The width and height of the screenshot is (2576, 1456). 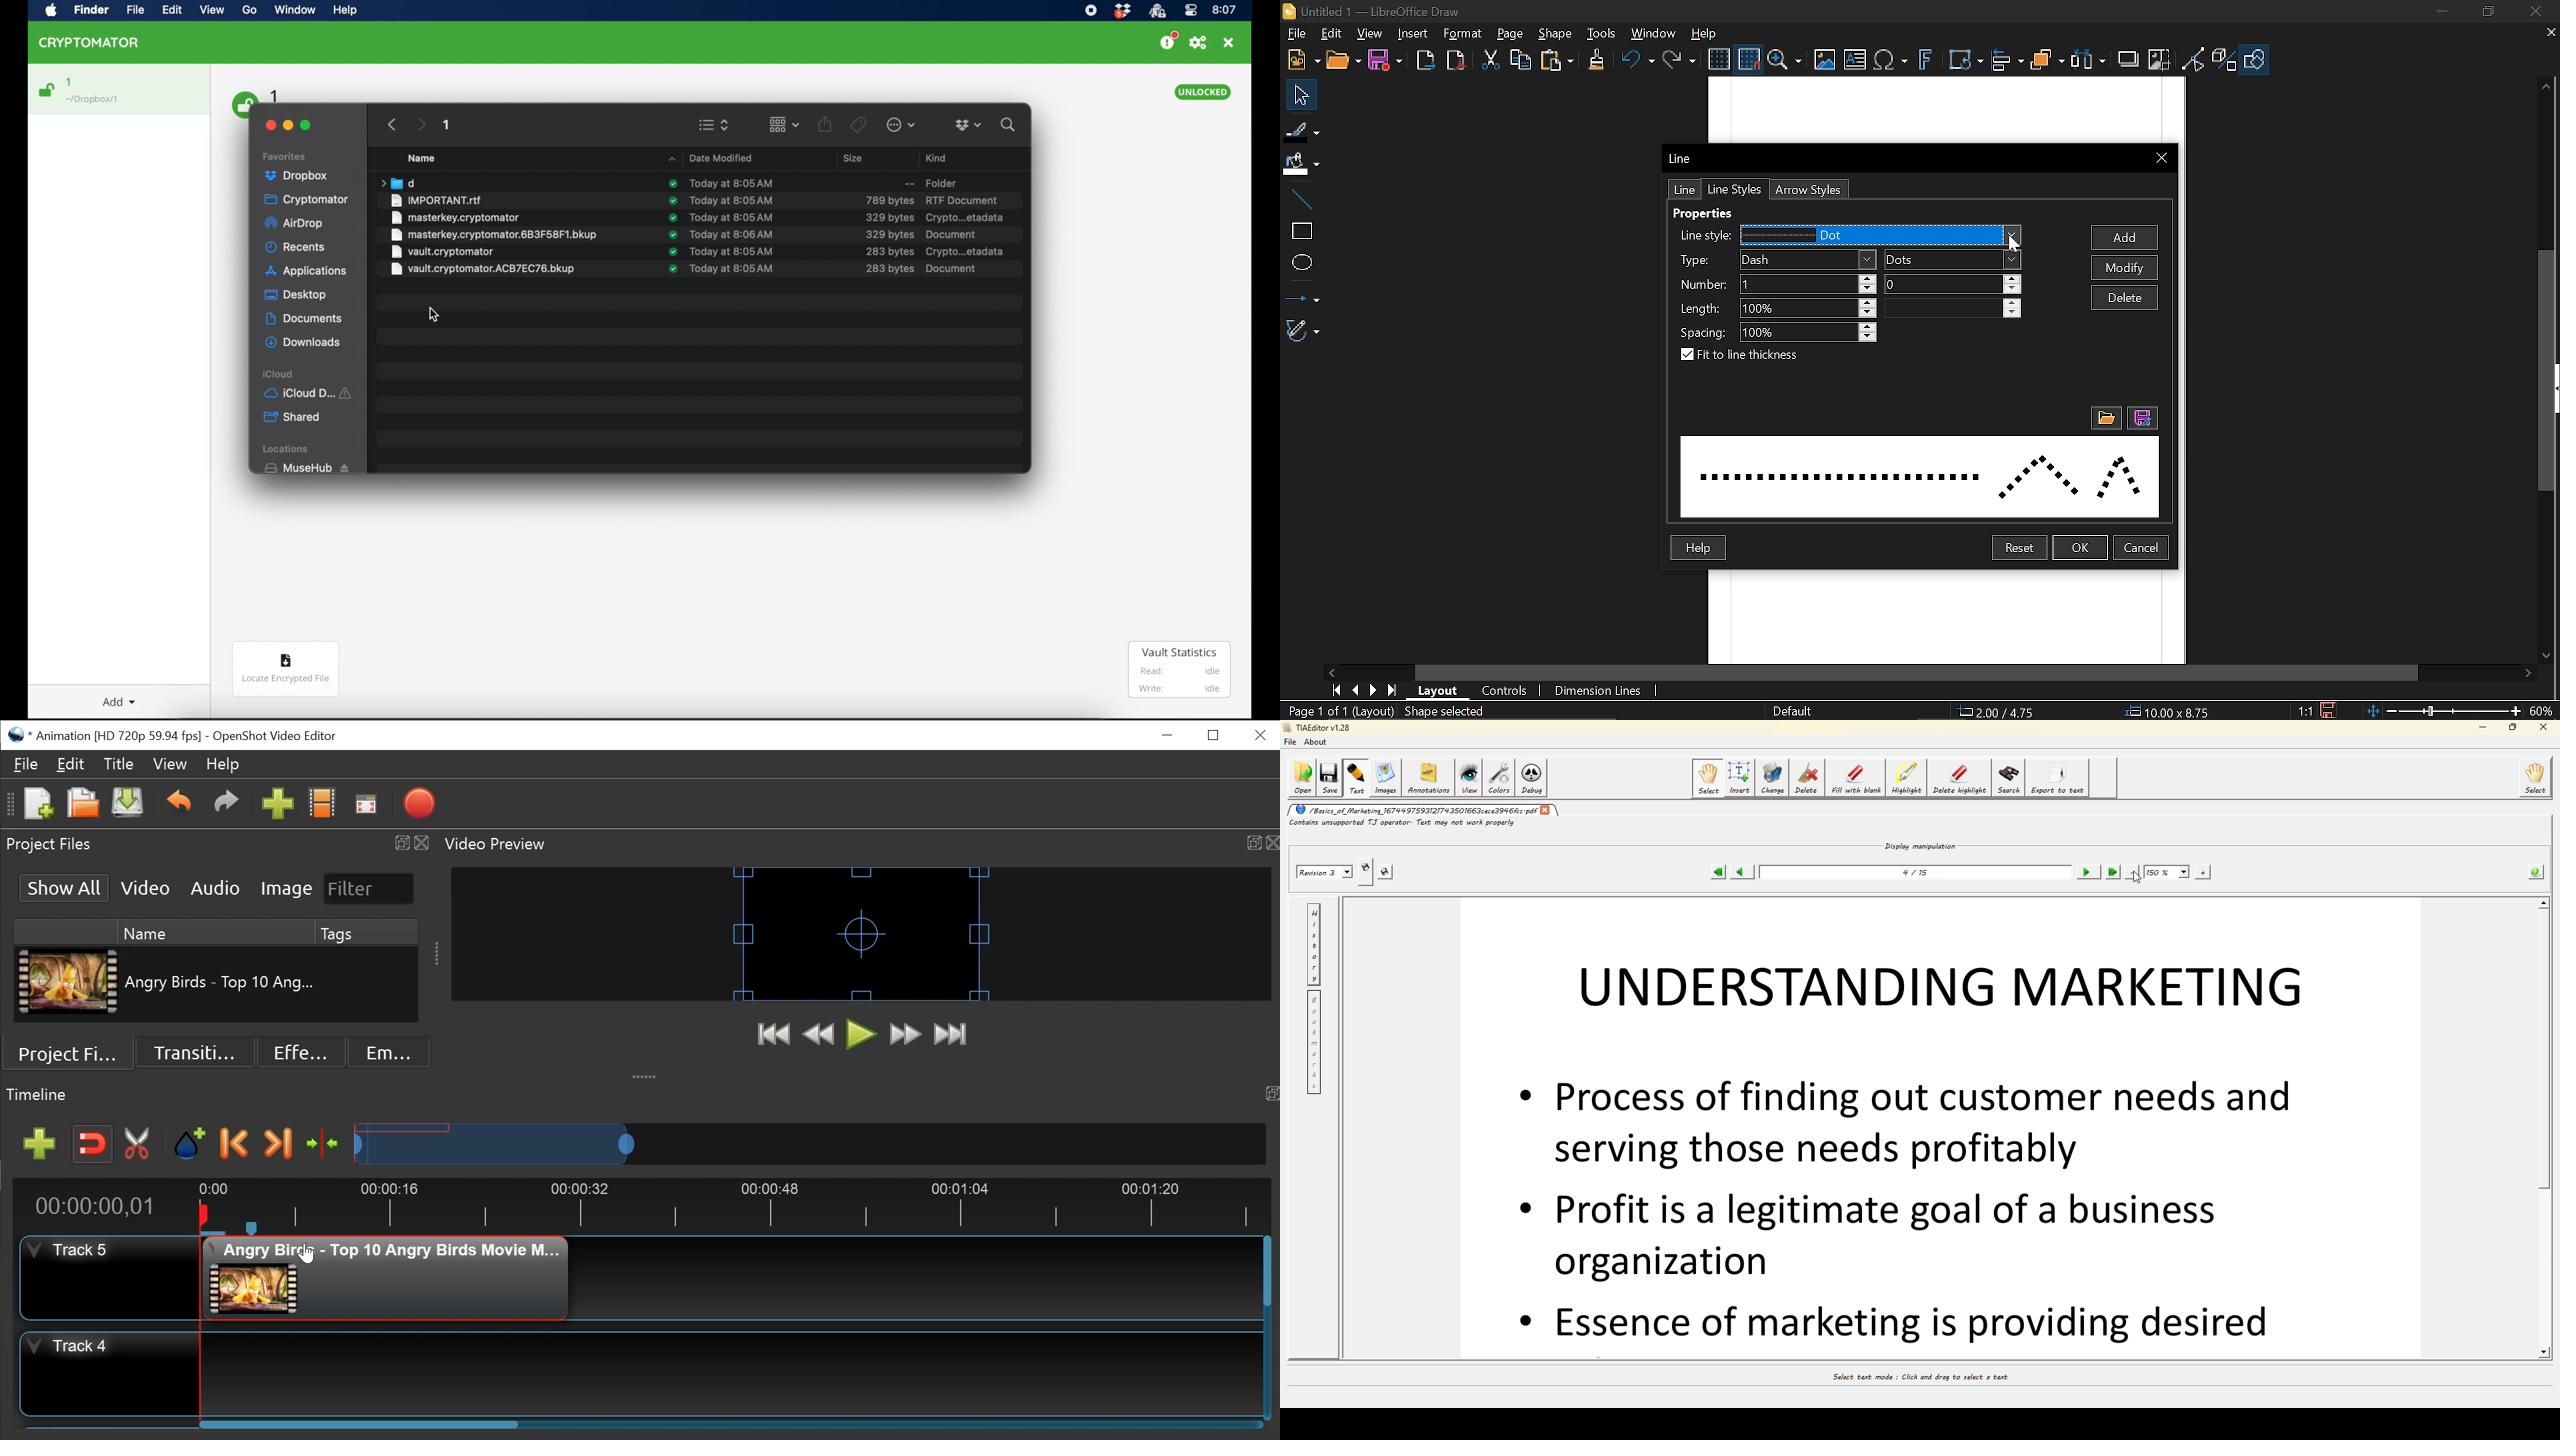 I want to click on Layout, so click(x=1442, y=691).